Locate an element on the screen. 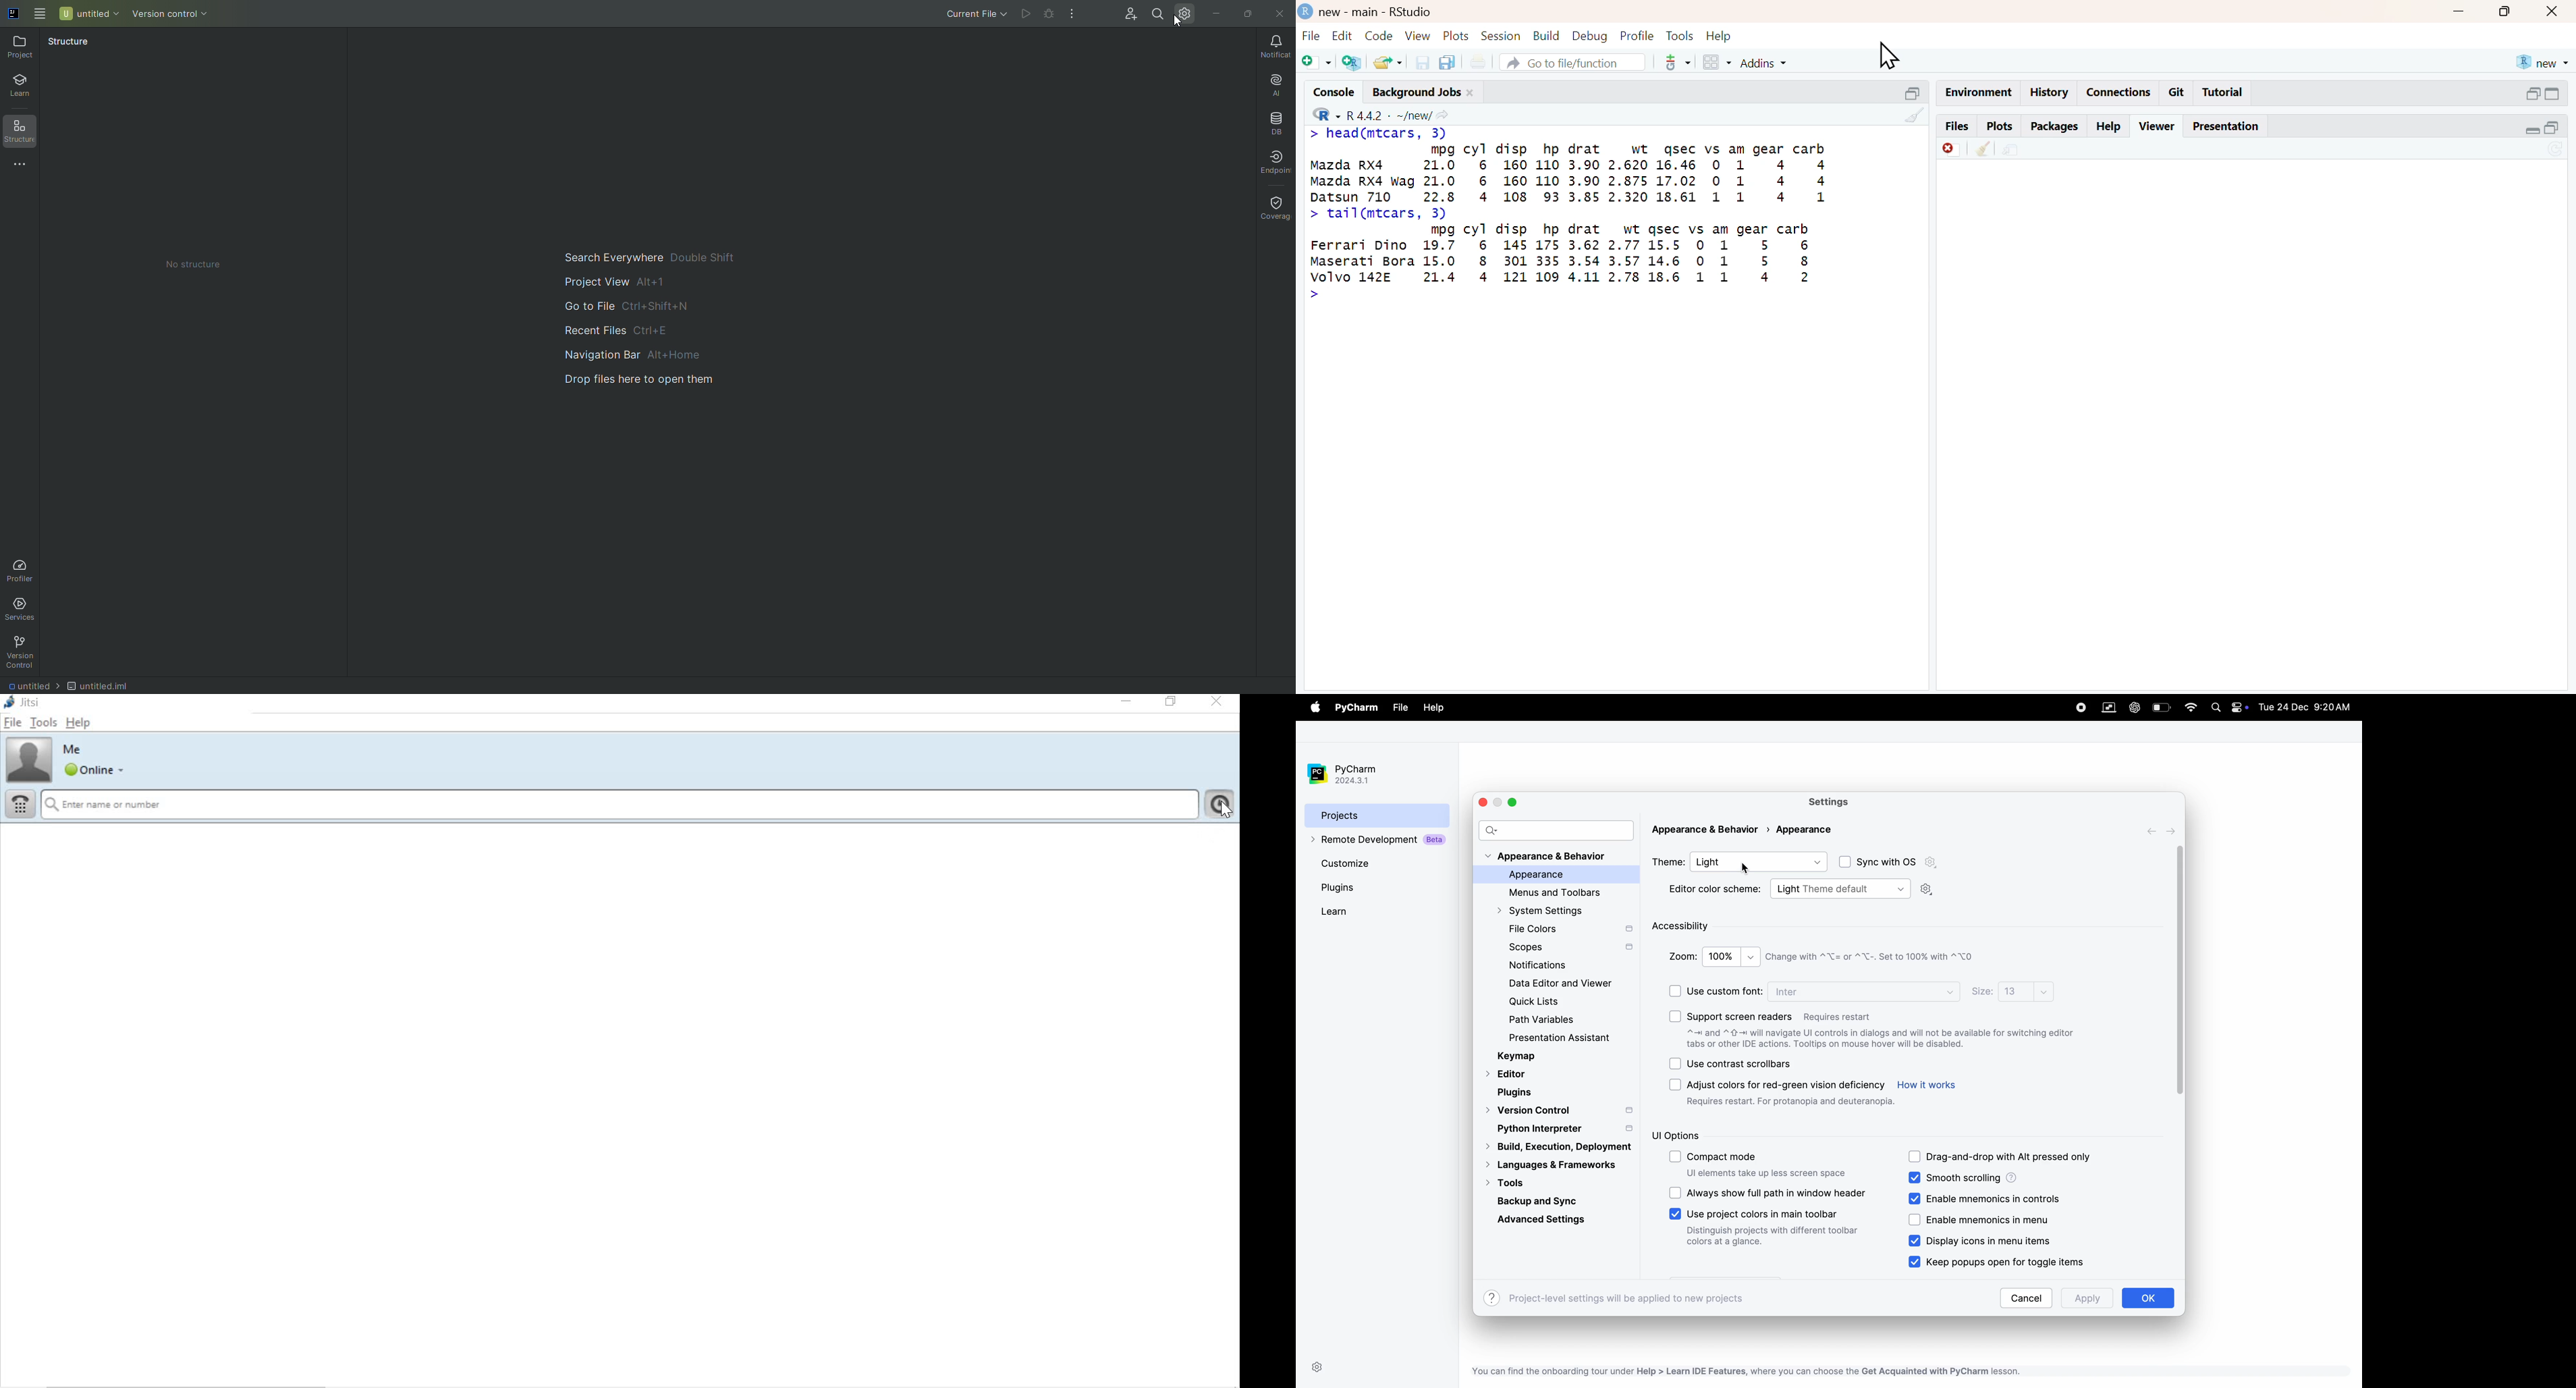 The width and height of the screenshot is (2576, 1400). Code With Me is located at coordinates (1128, 11).